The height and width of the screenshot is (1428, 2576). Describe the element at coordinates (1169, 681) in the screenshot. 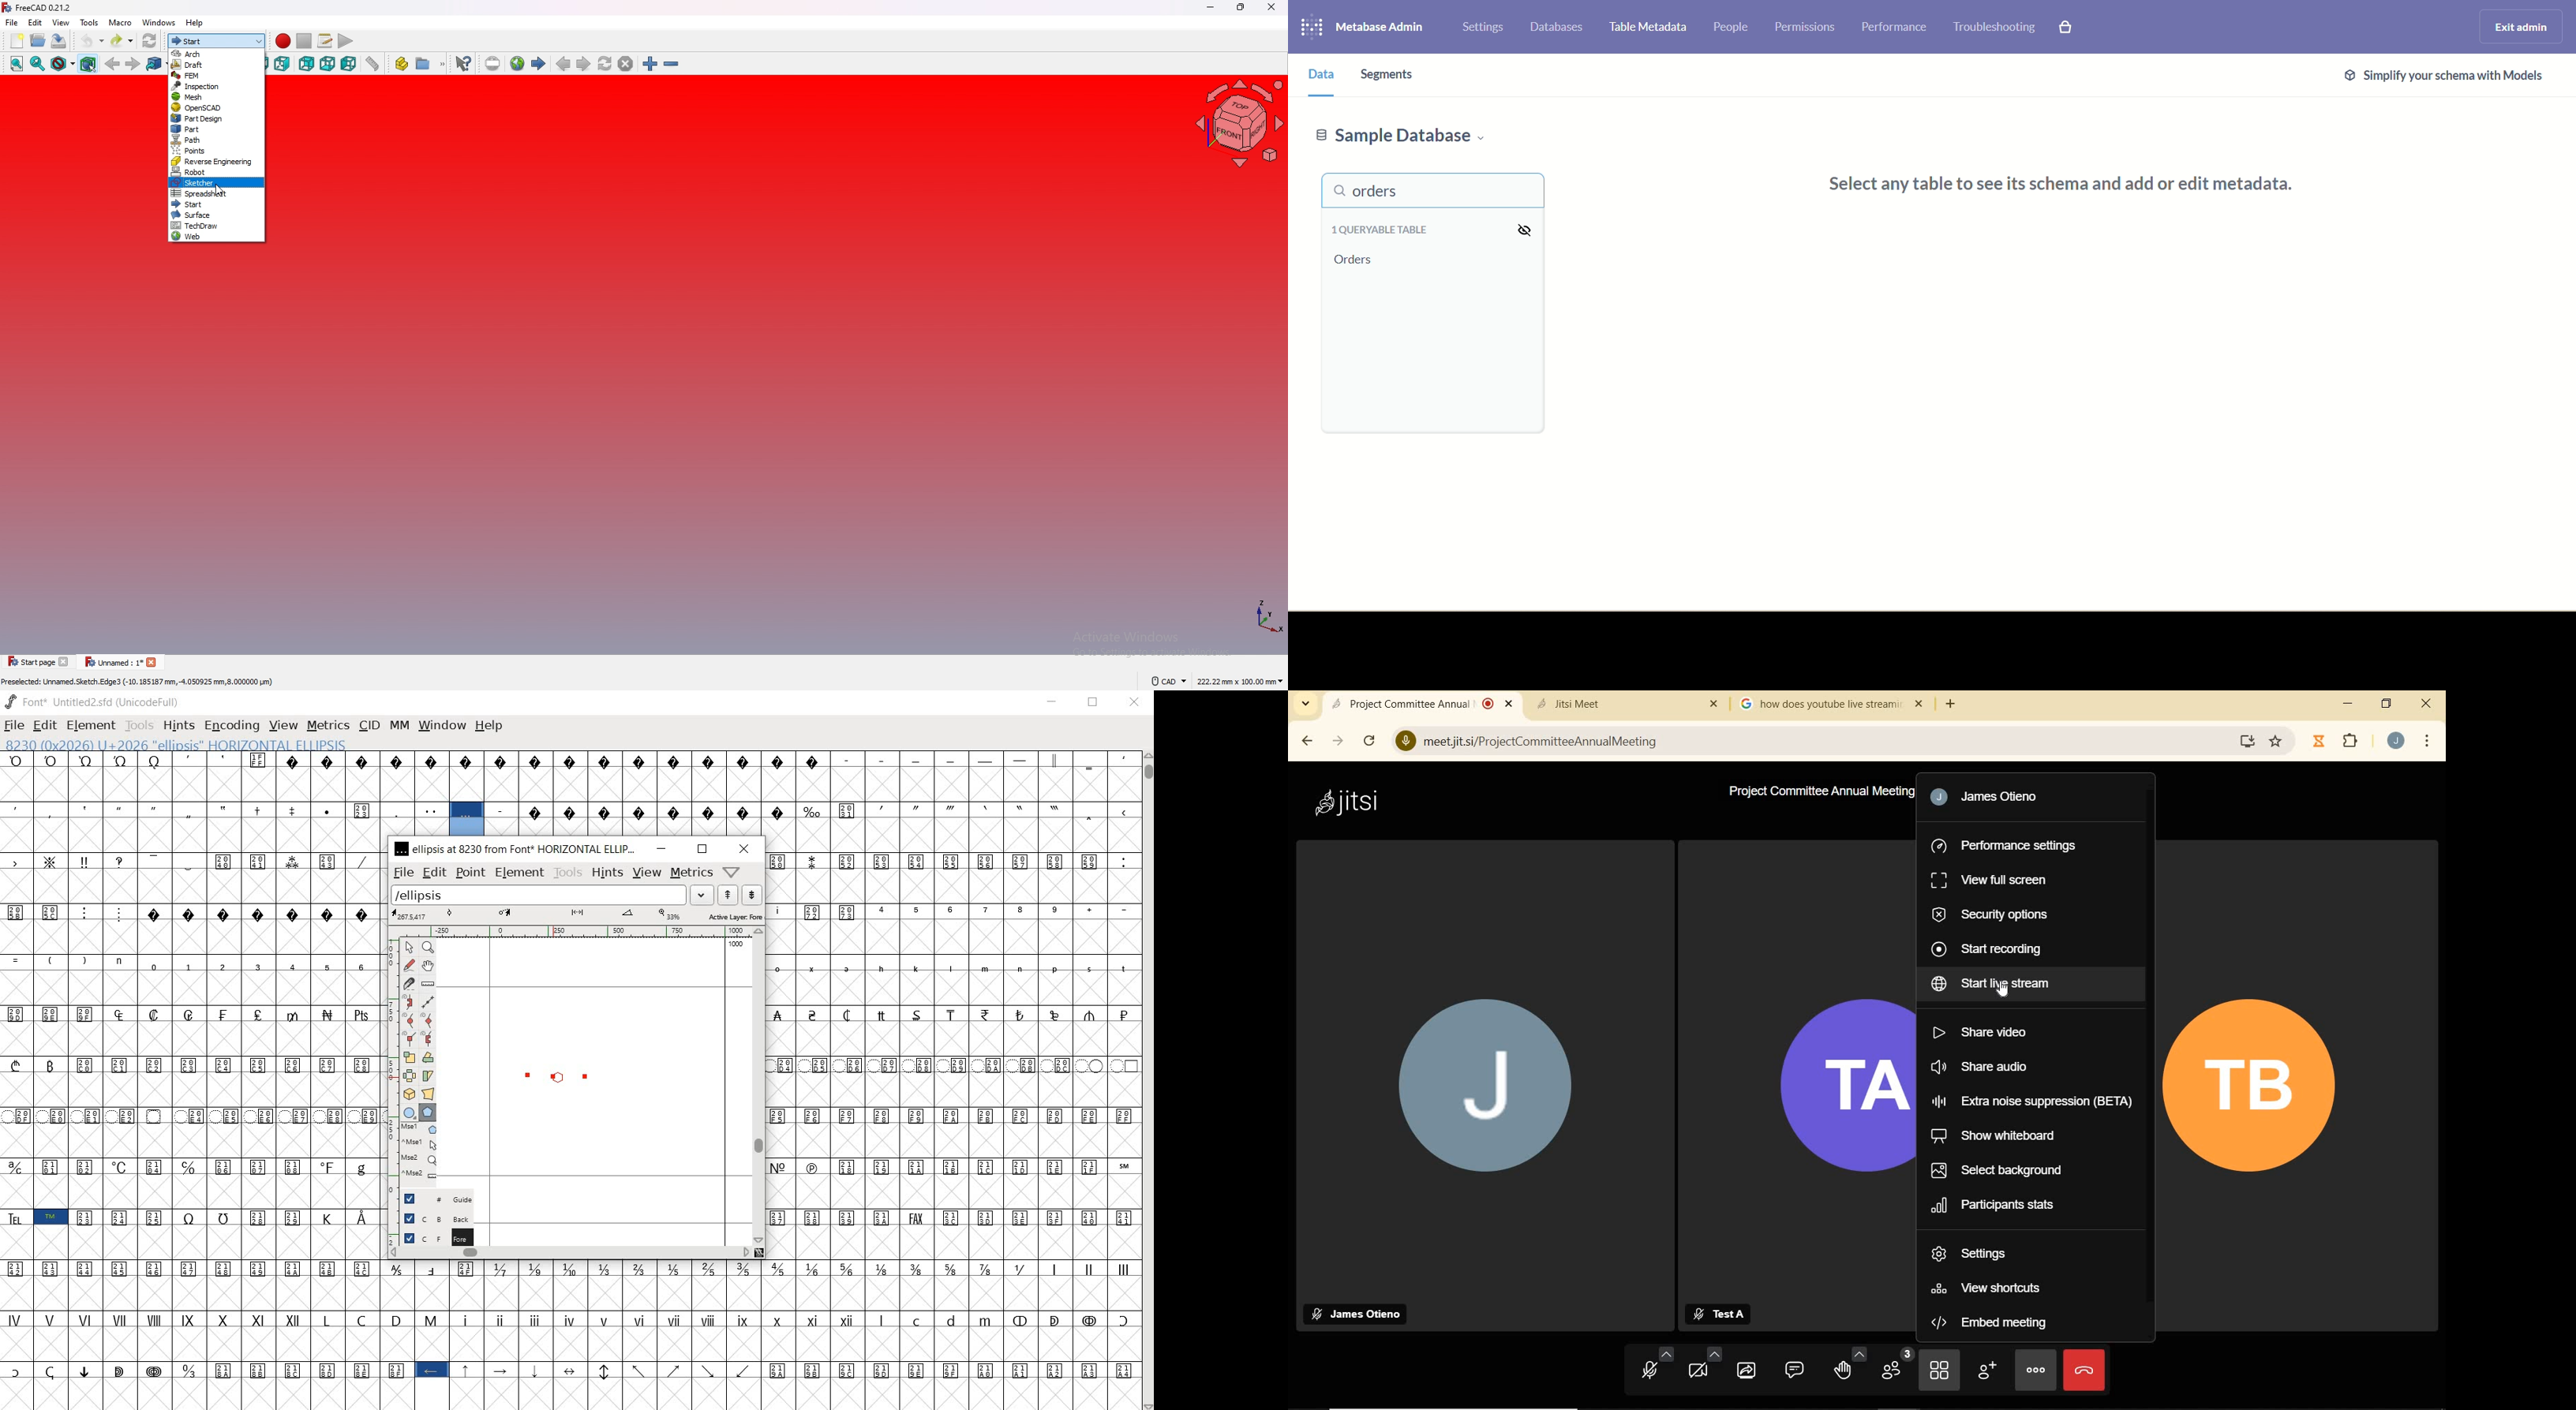

I see `cad navigation` at that location.